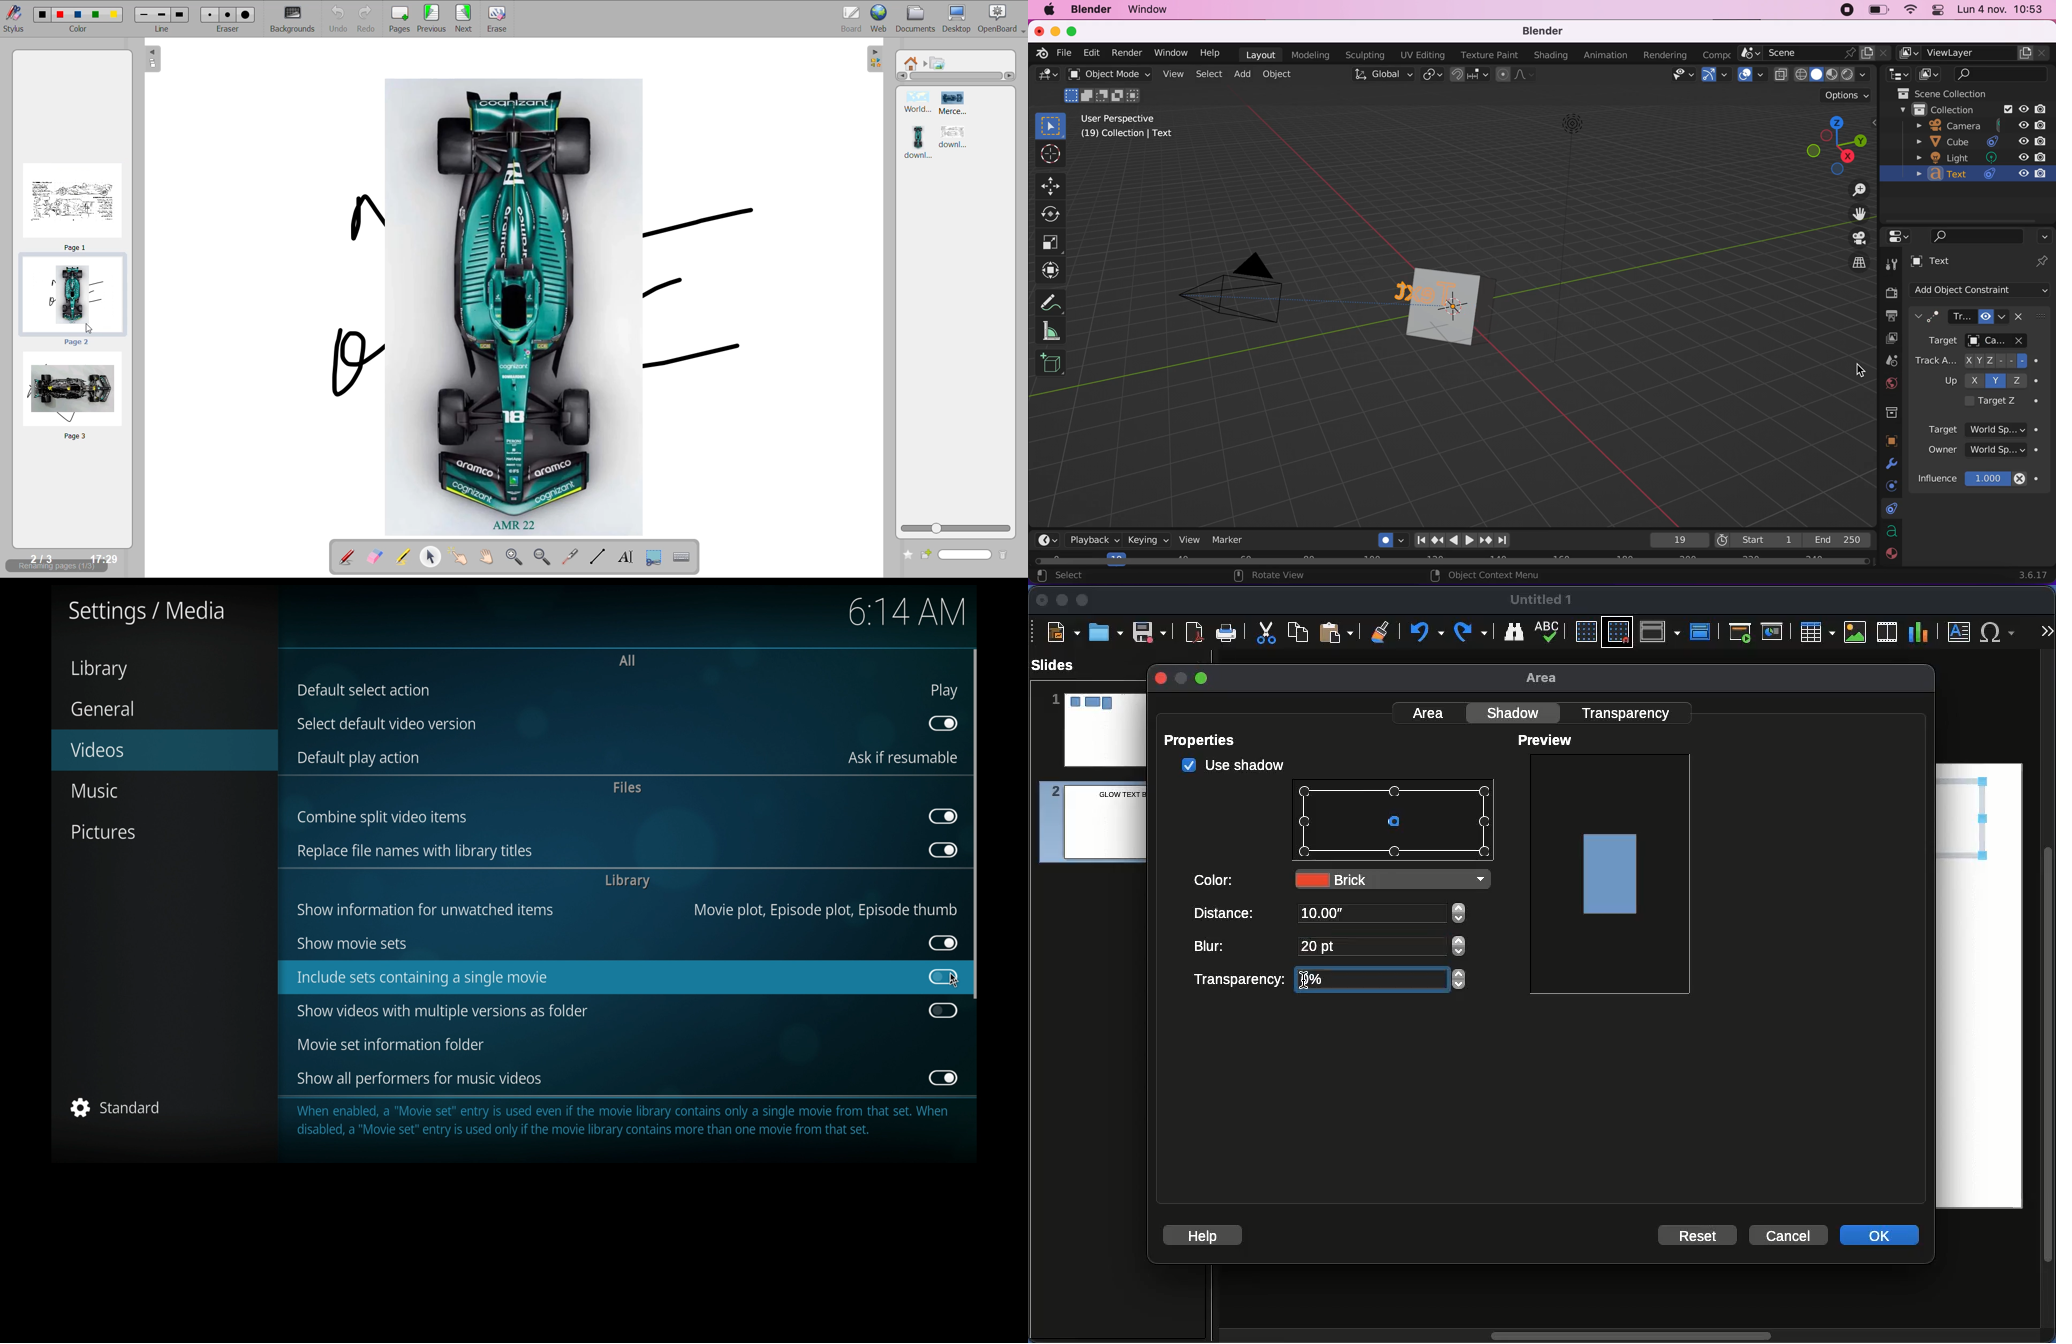  Describe the element at coordinates (1430, 712) in the screenshot. I see `Area` at that location.